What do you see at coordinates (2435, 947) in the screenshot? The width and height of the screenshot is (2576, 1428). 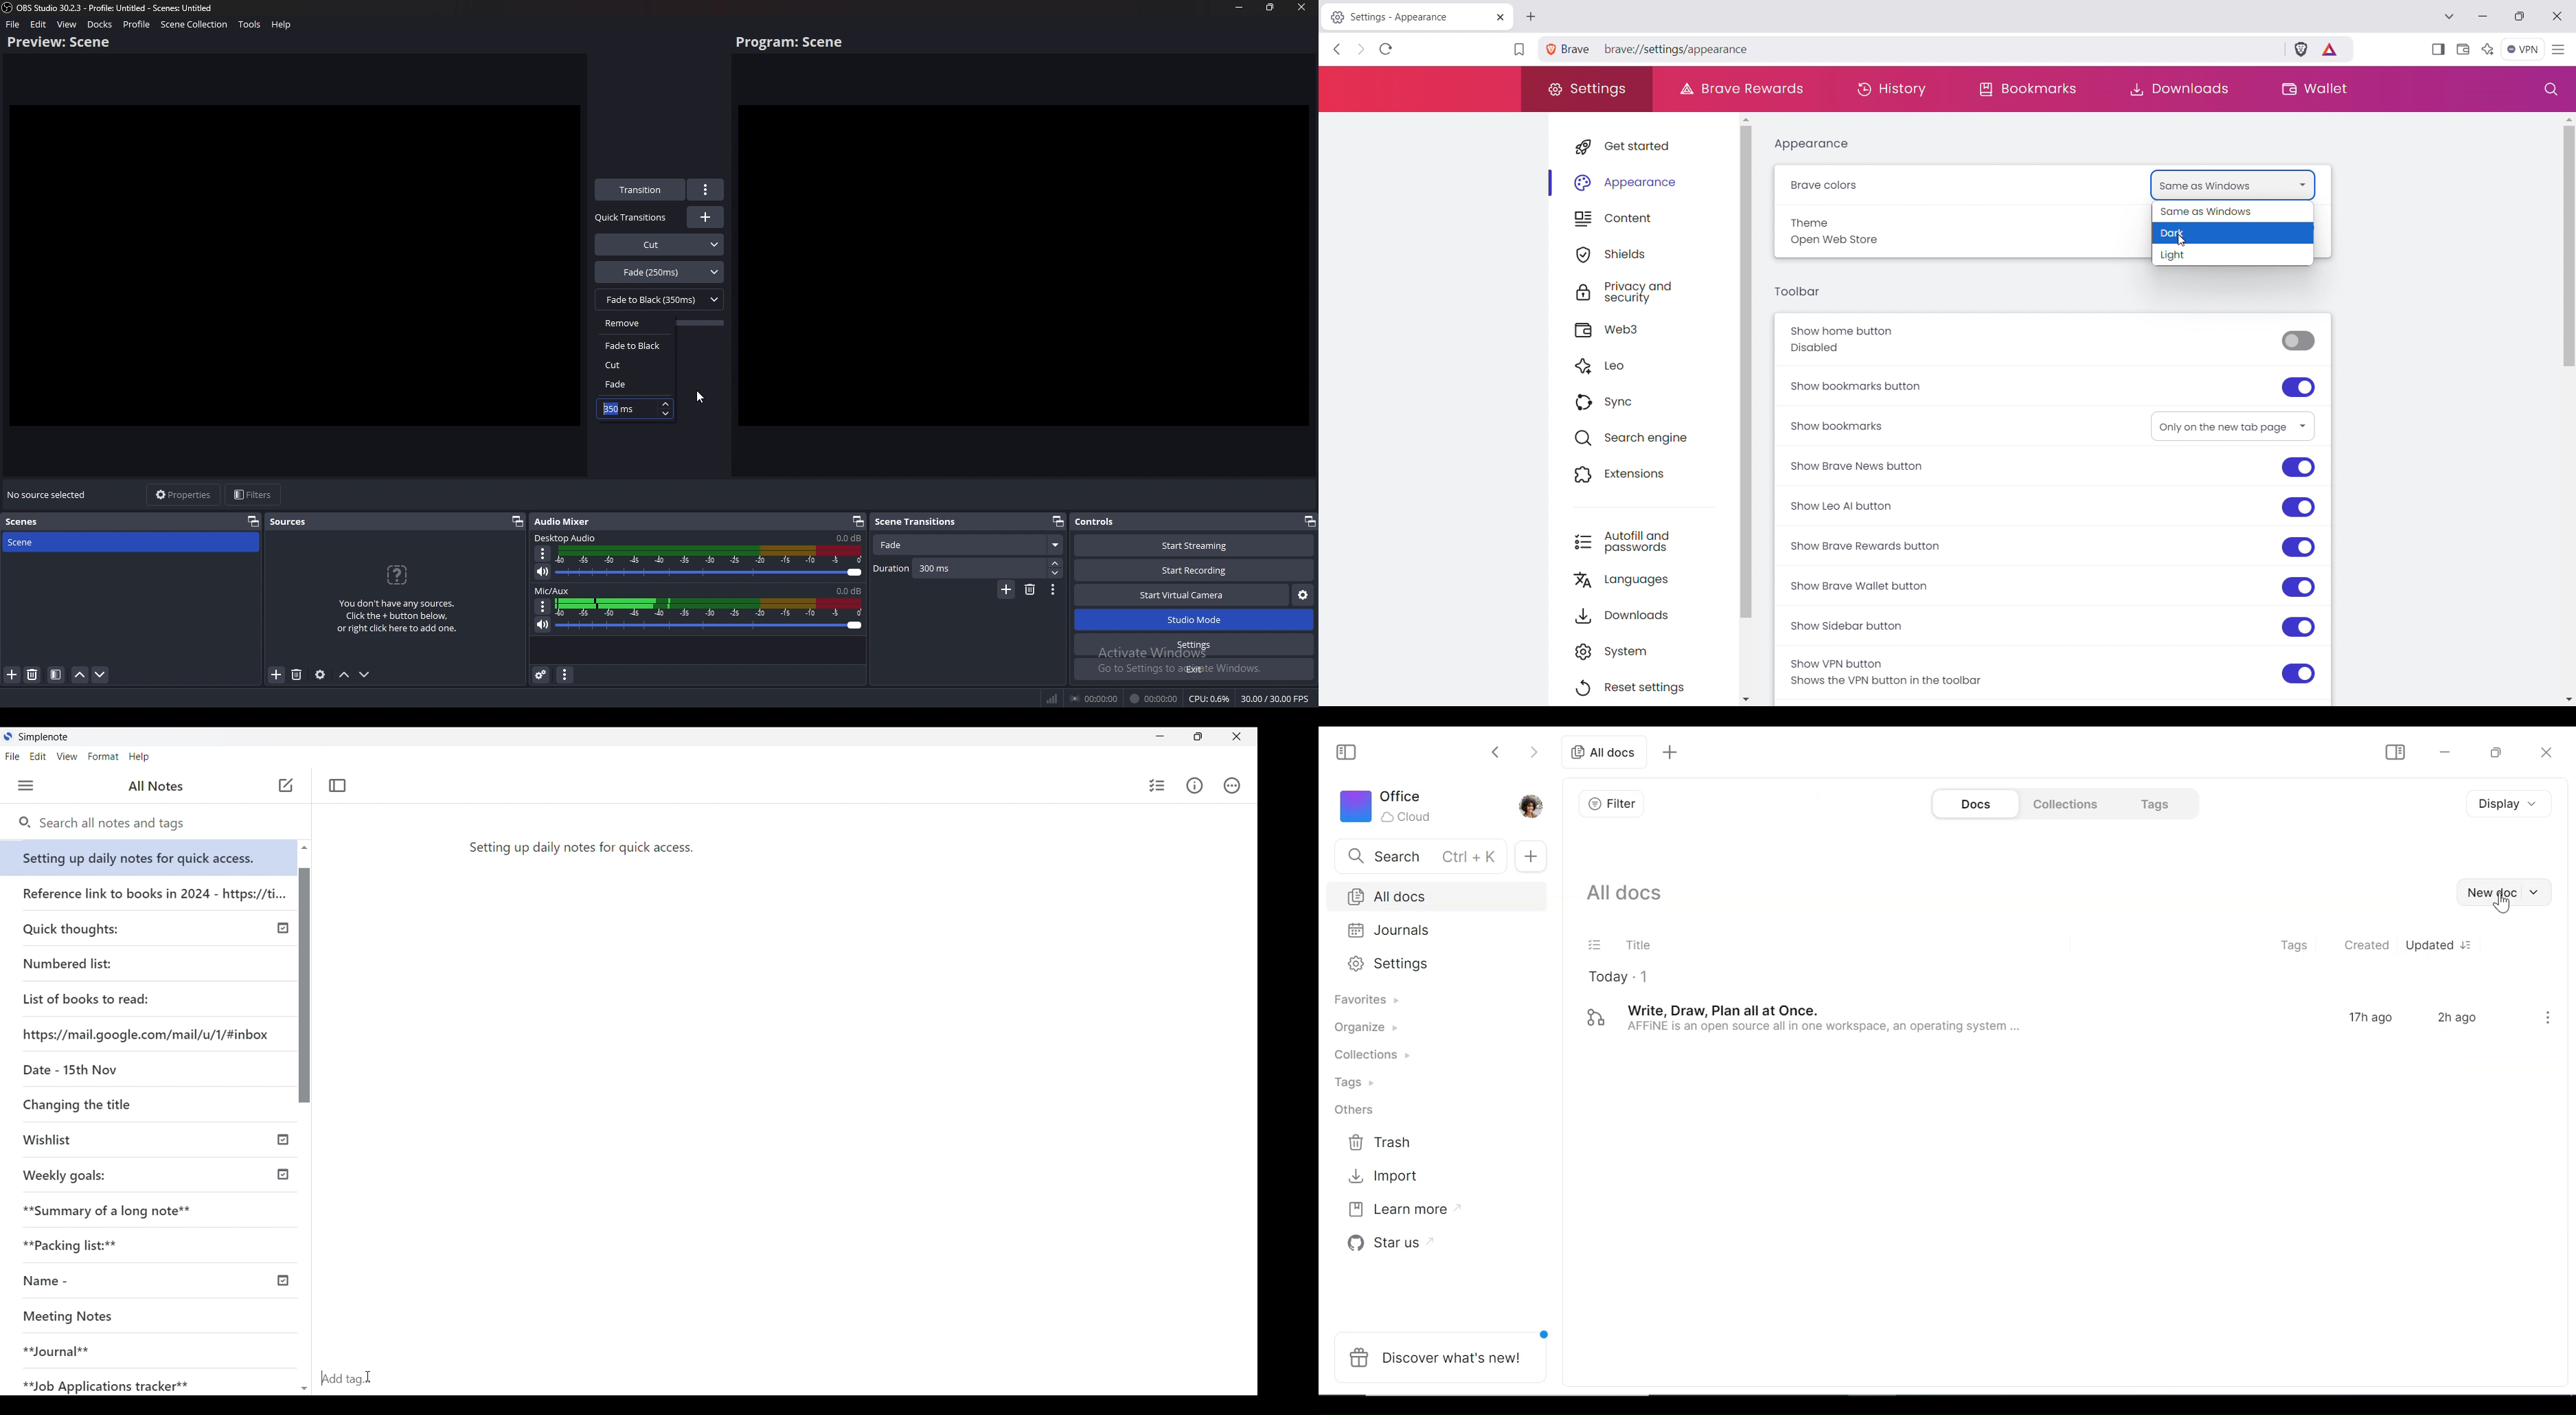 I see `Updated` at bounding box center [2435, 947].